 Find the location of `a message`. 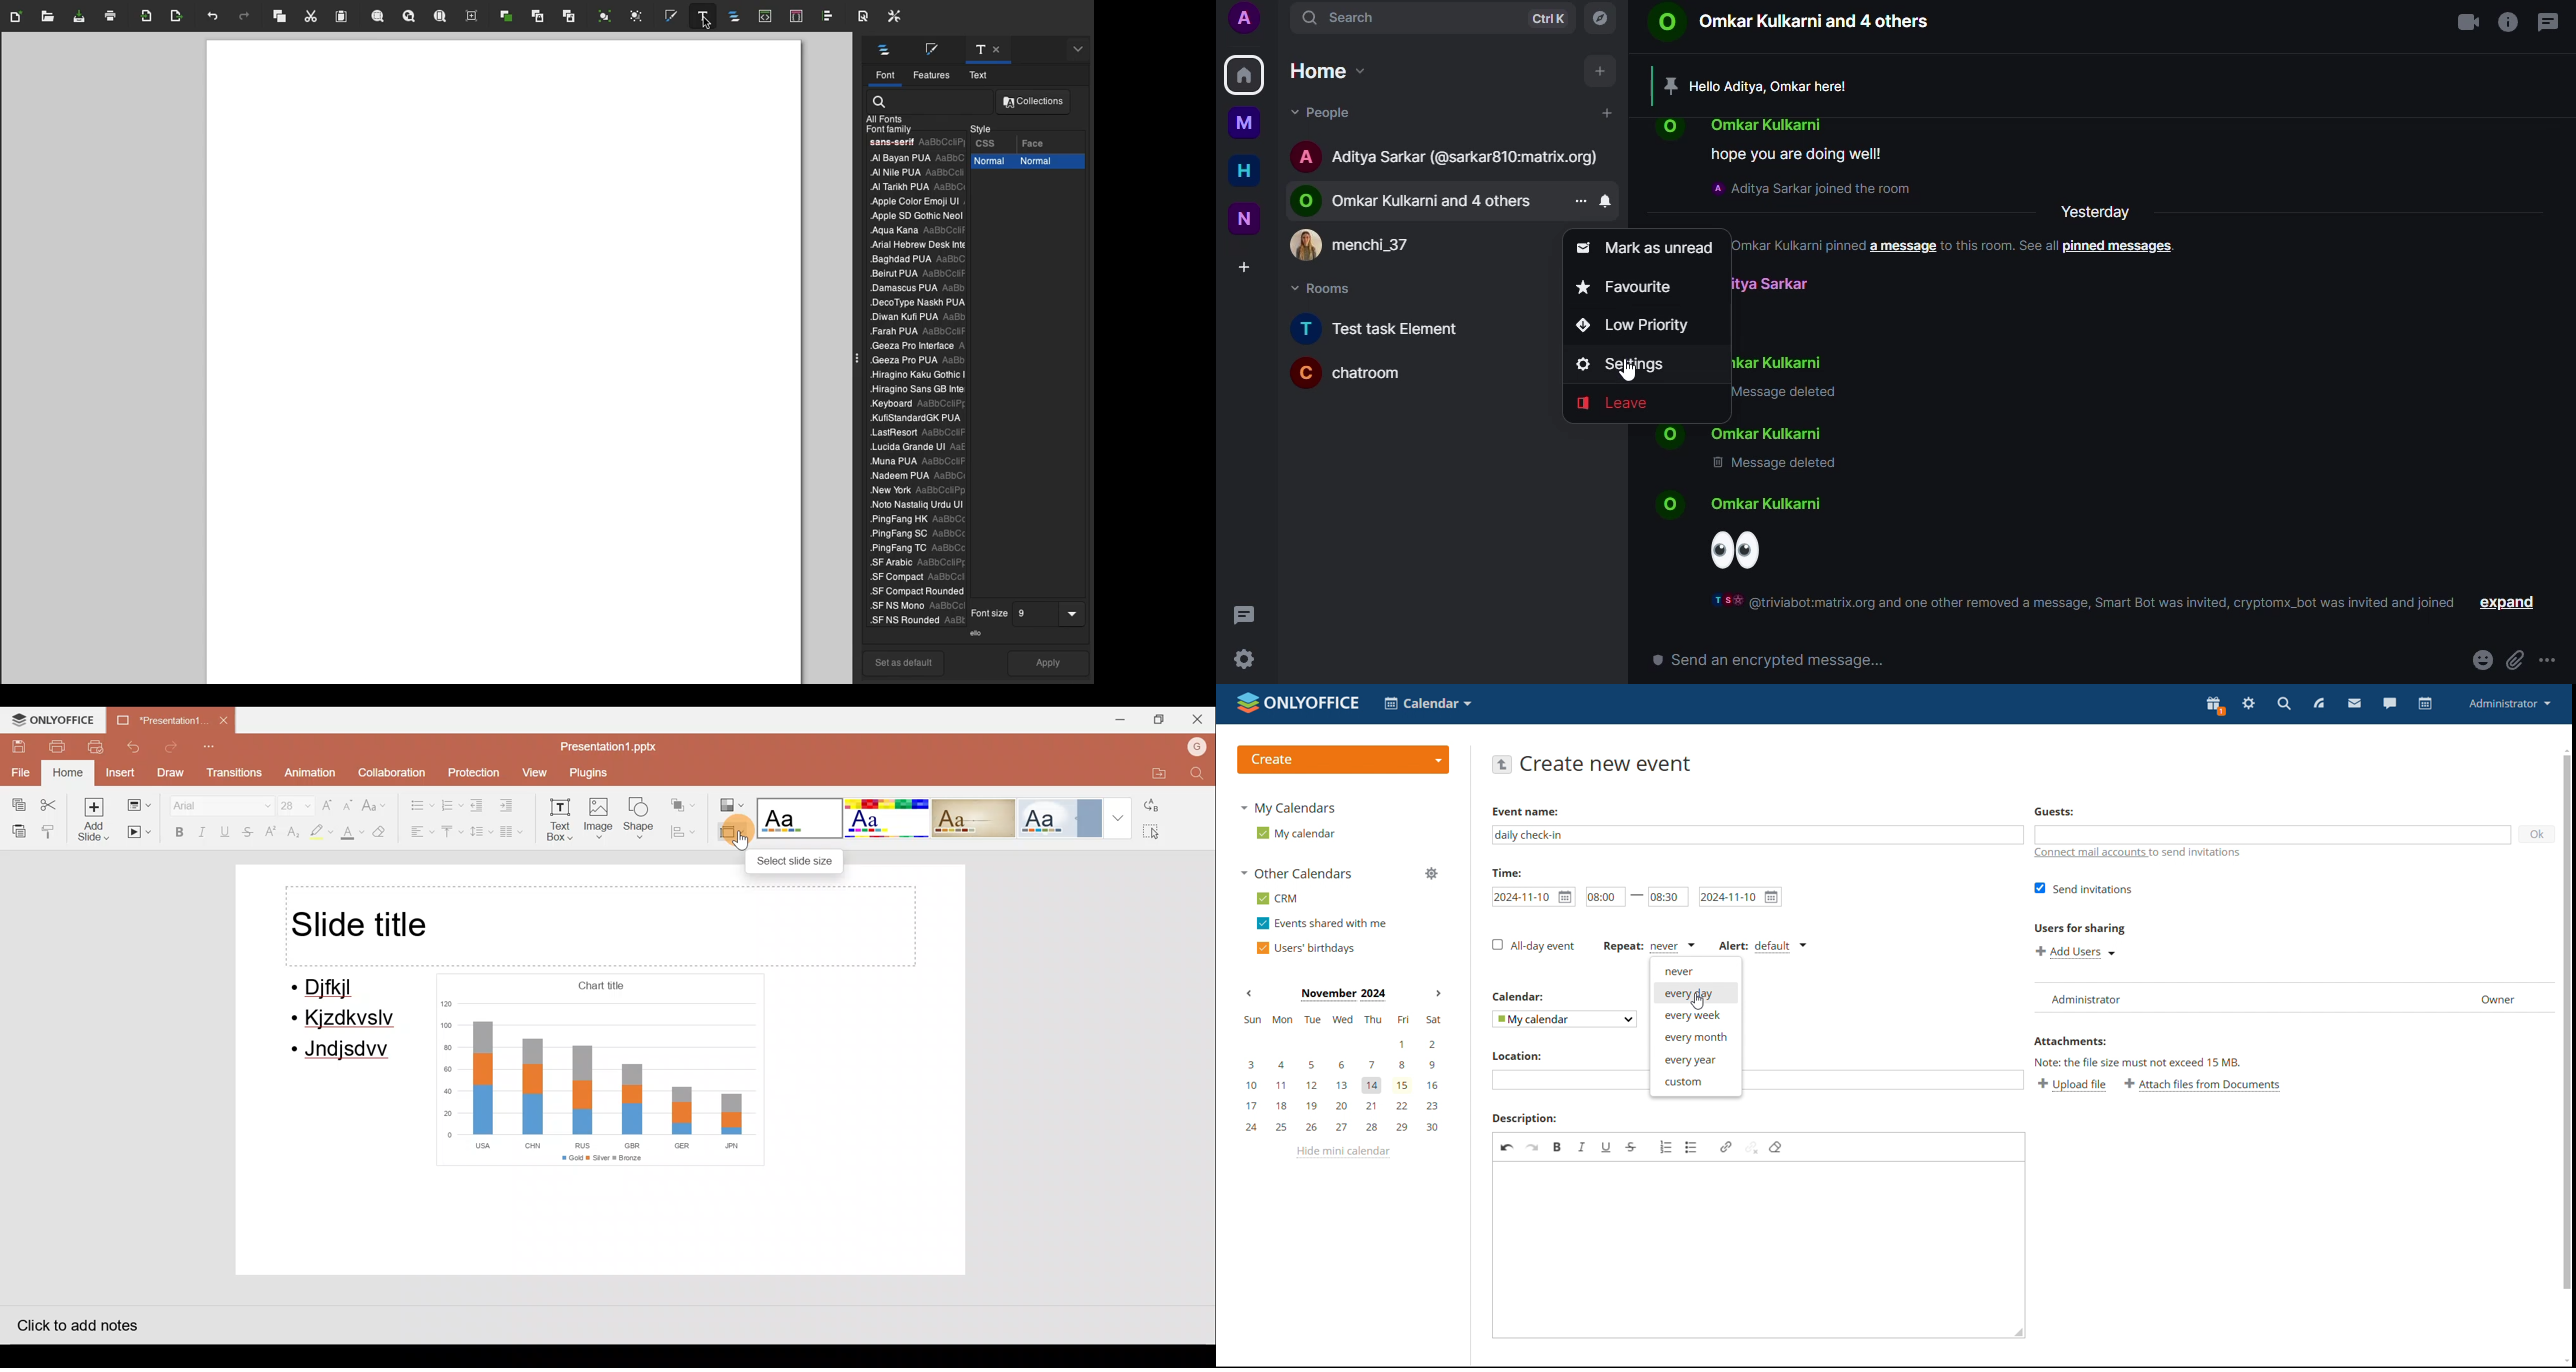

a message is located at coordinates (1901, 246).